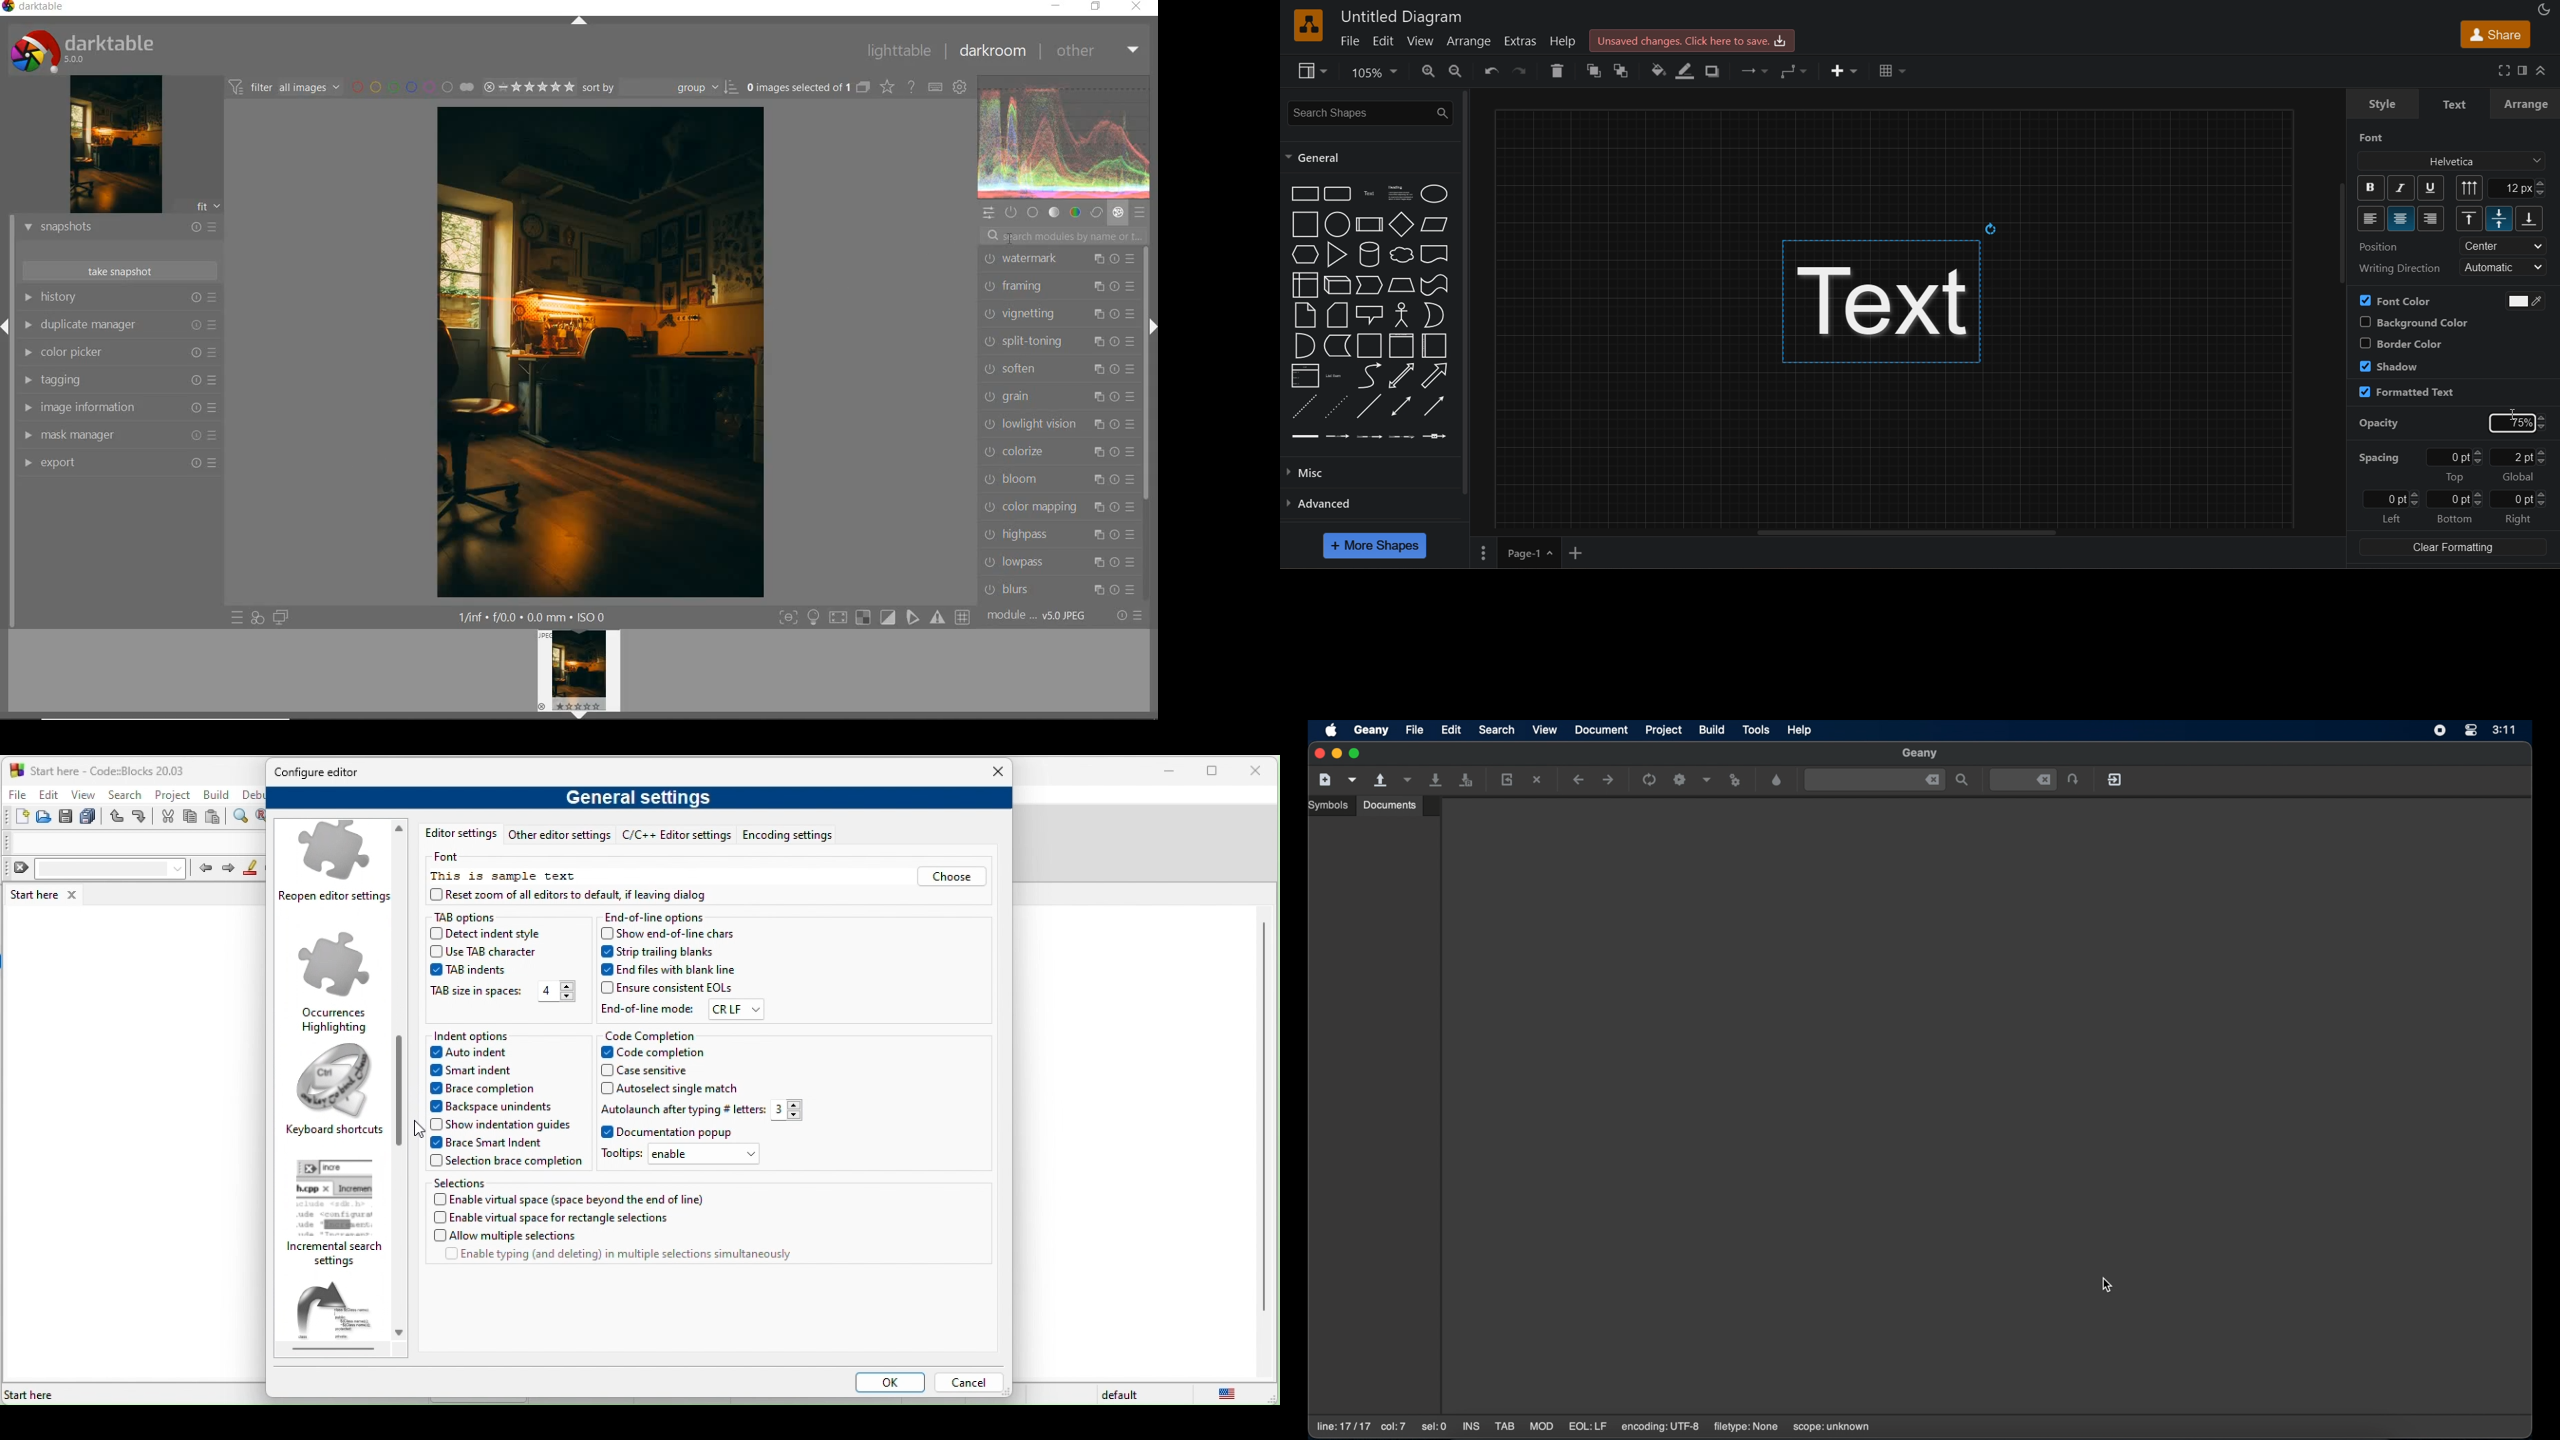 Image resolution: width=2576 pixels, height=1456 pixels. Describe the element at coordinates (413, 88) in the screenshot. I see `filter by image color` at that location.